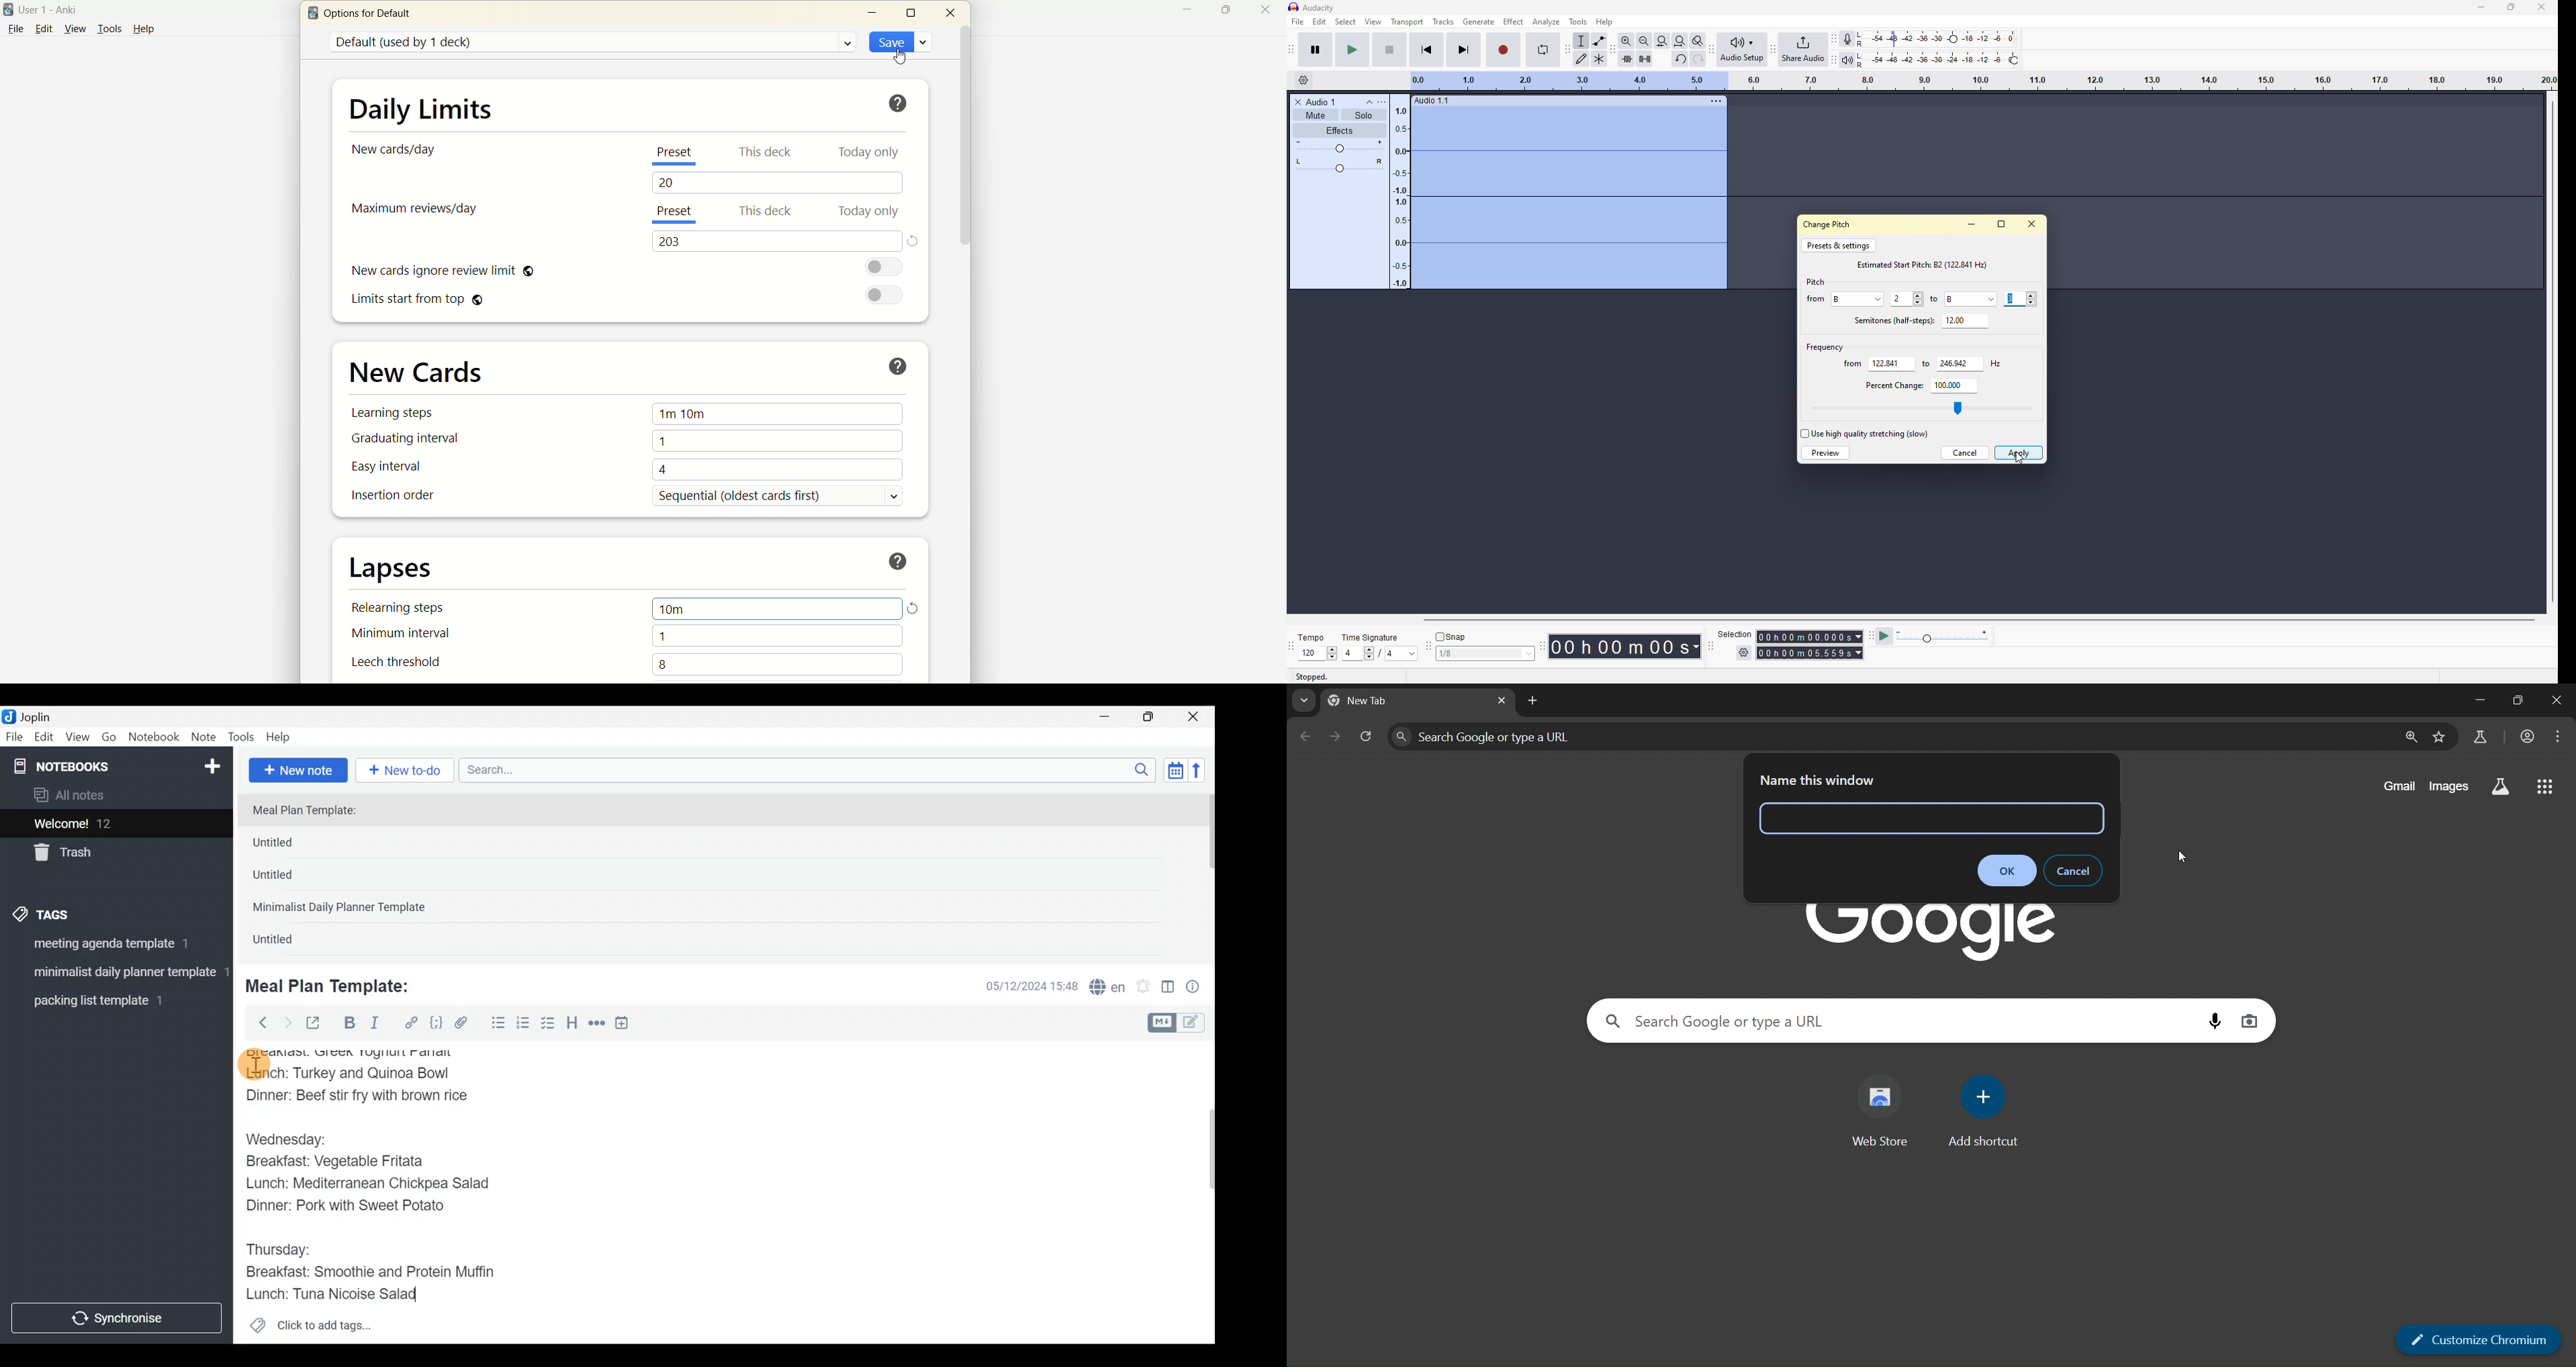  I want to click on selection toolbar, so click(1709, 646).